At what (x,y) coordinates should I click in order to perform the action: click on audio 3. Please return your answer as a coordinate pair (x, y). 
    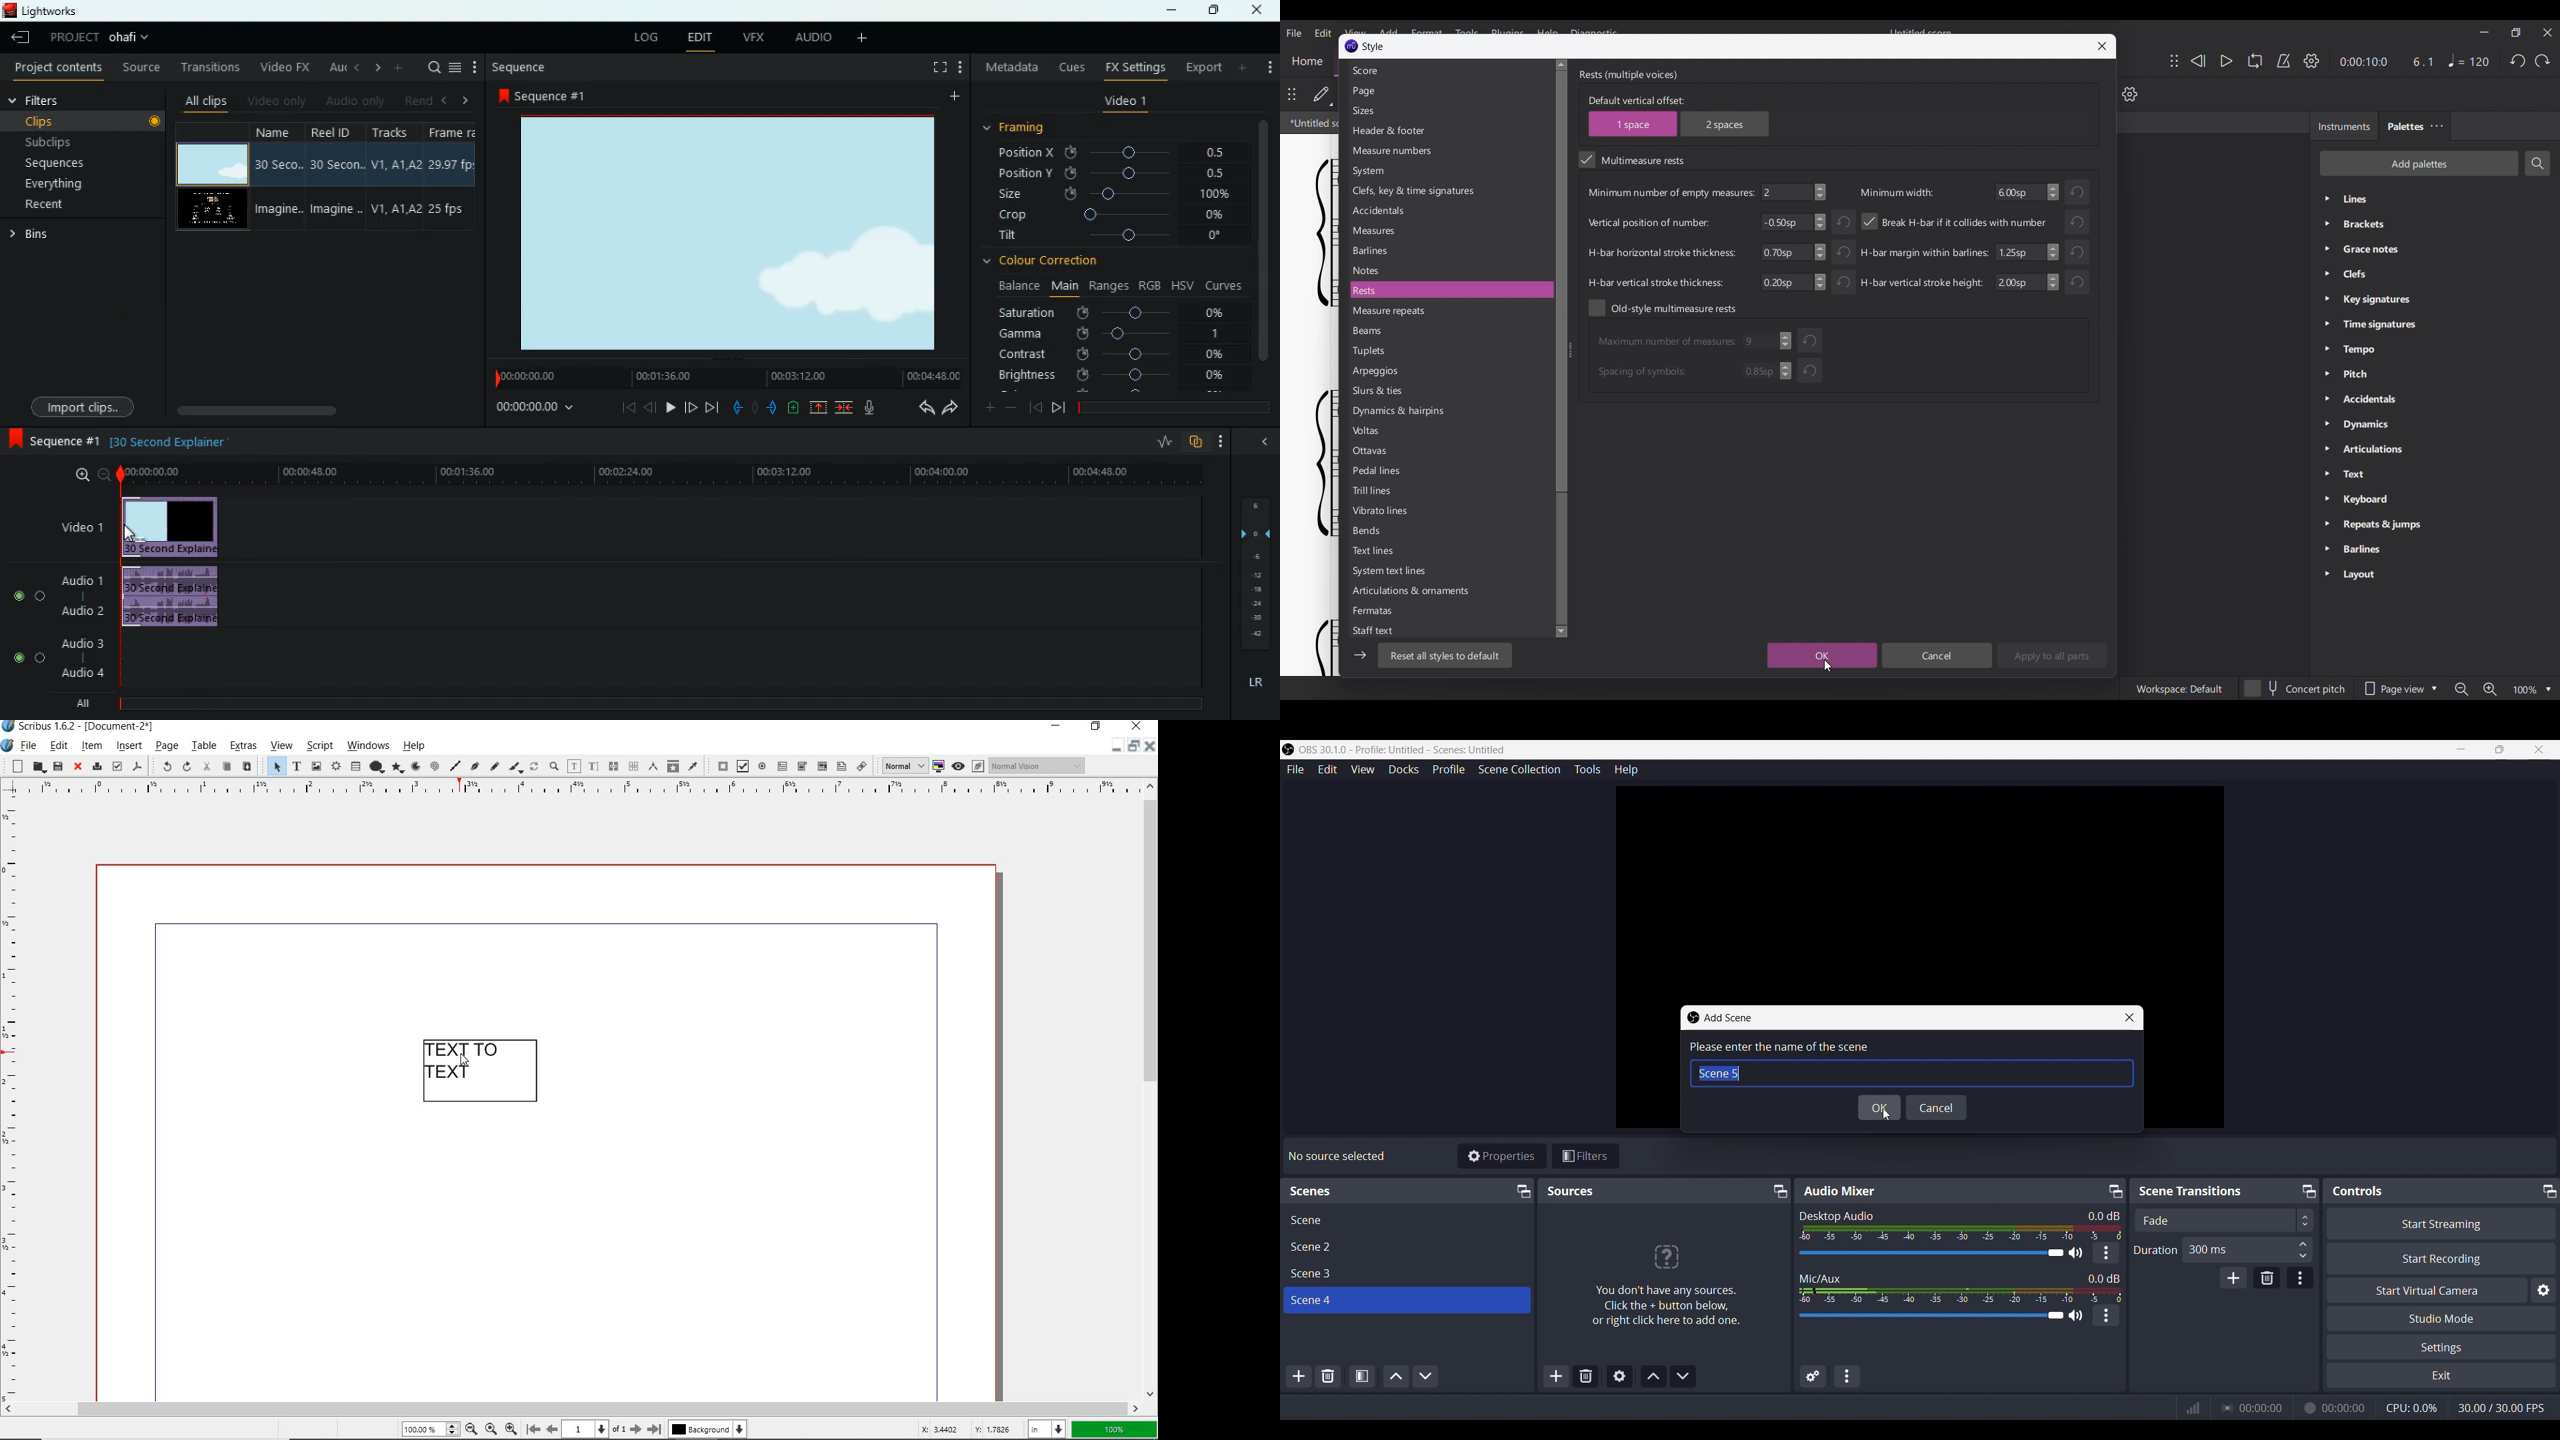
    Looking at the image, I should click on (81, 644).